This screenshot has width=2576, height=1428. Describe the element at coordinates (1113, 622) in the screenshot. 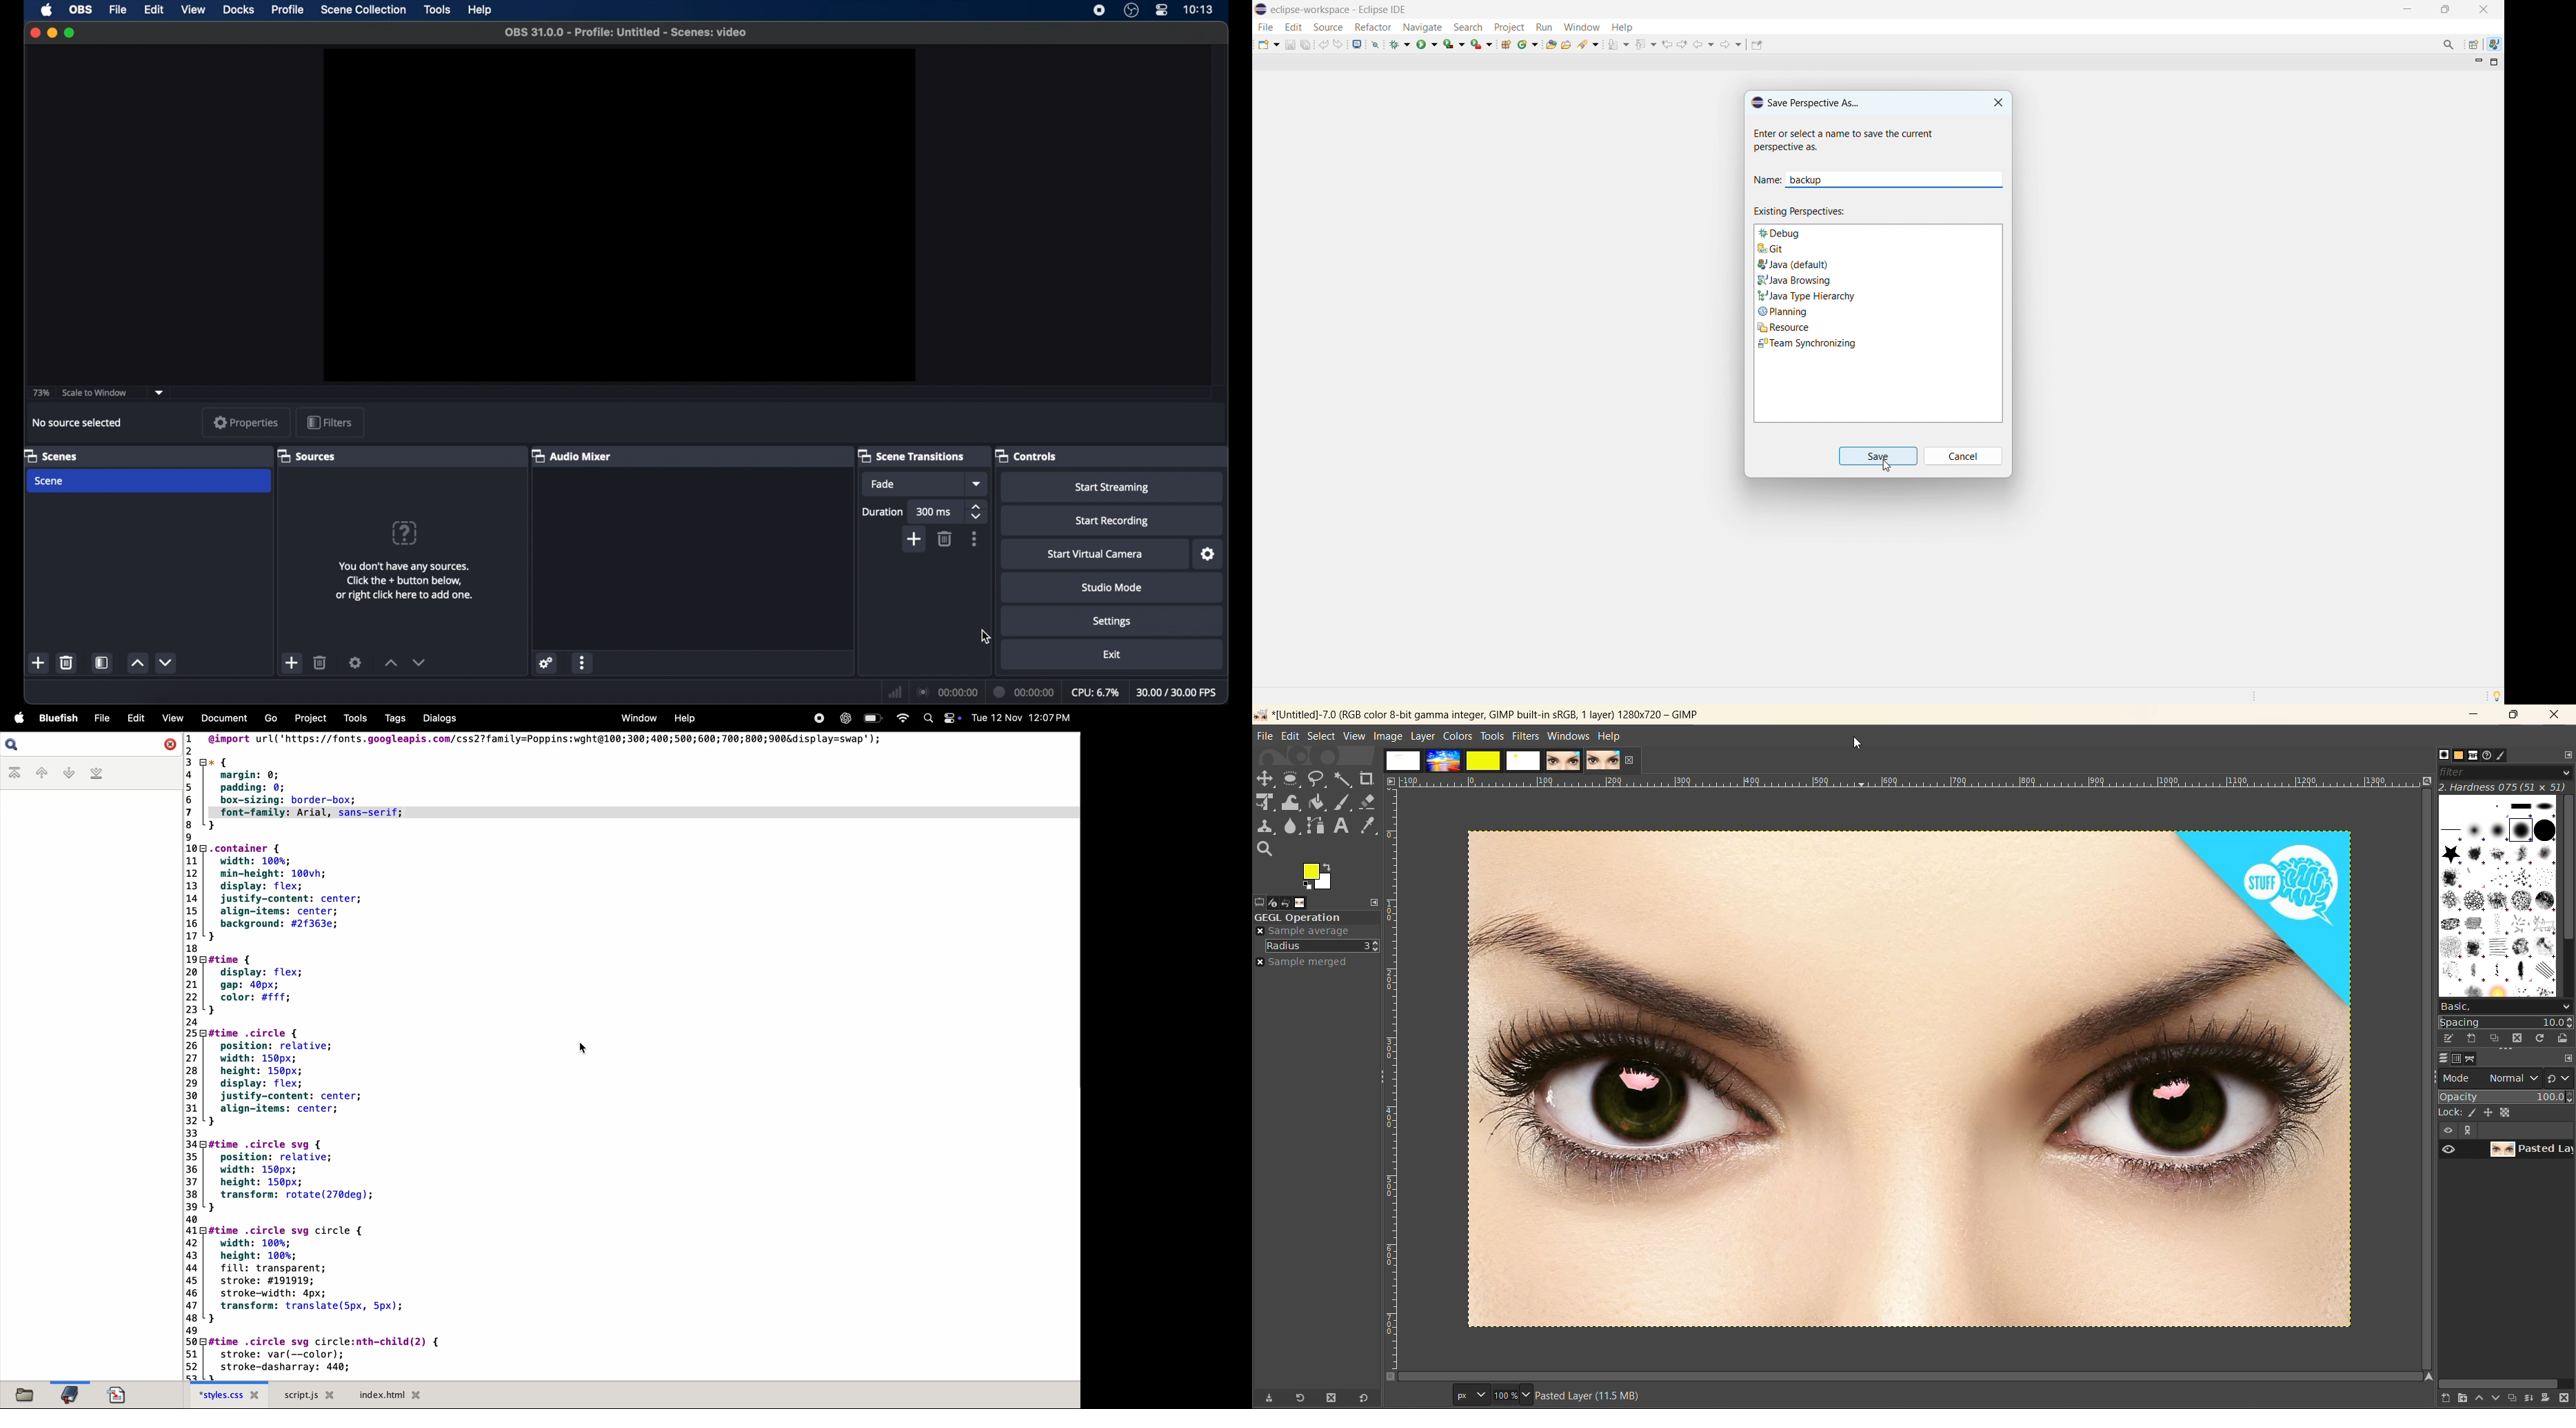

I see `settings` at that location.